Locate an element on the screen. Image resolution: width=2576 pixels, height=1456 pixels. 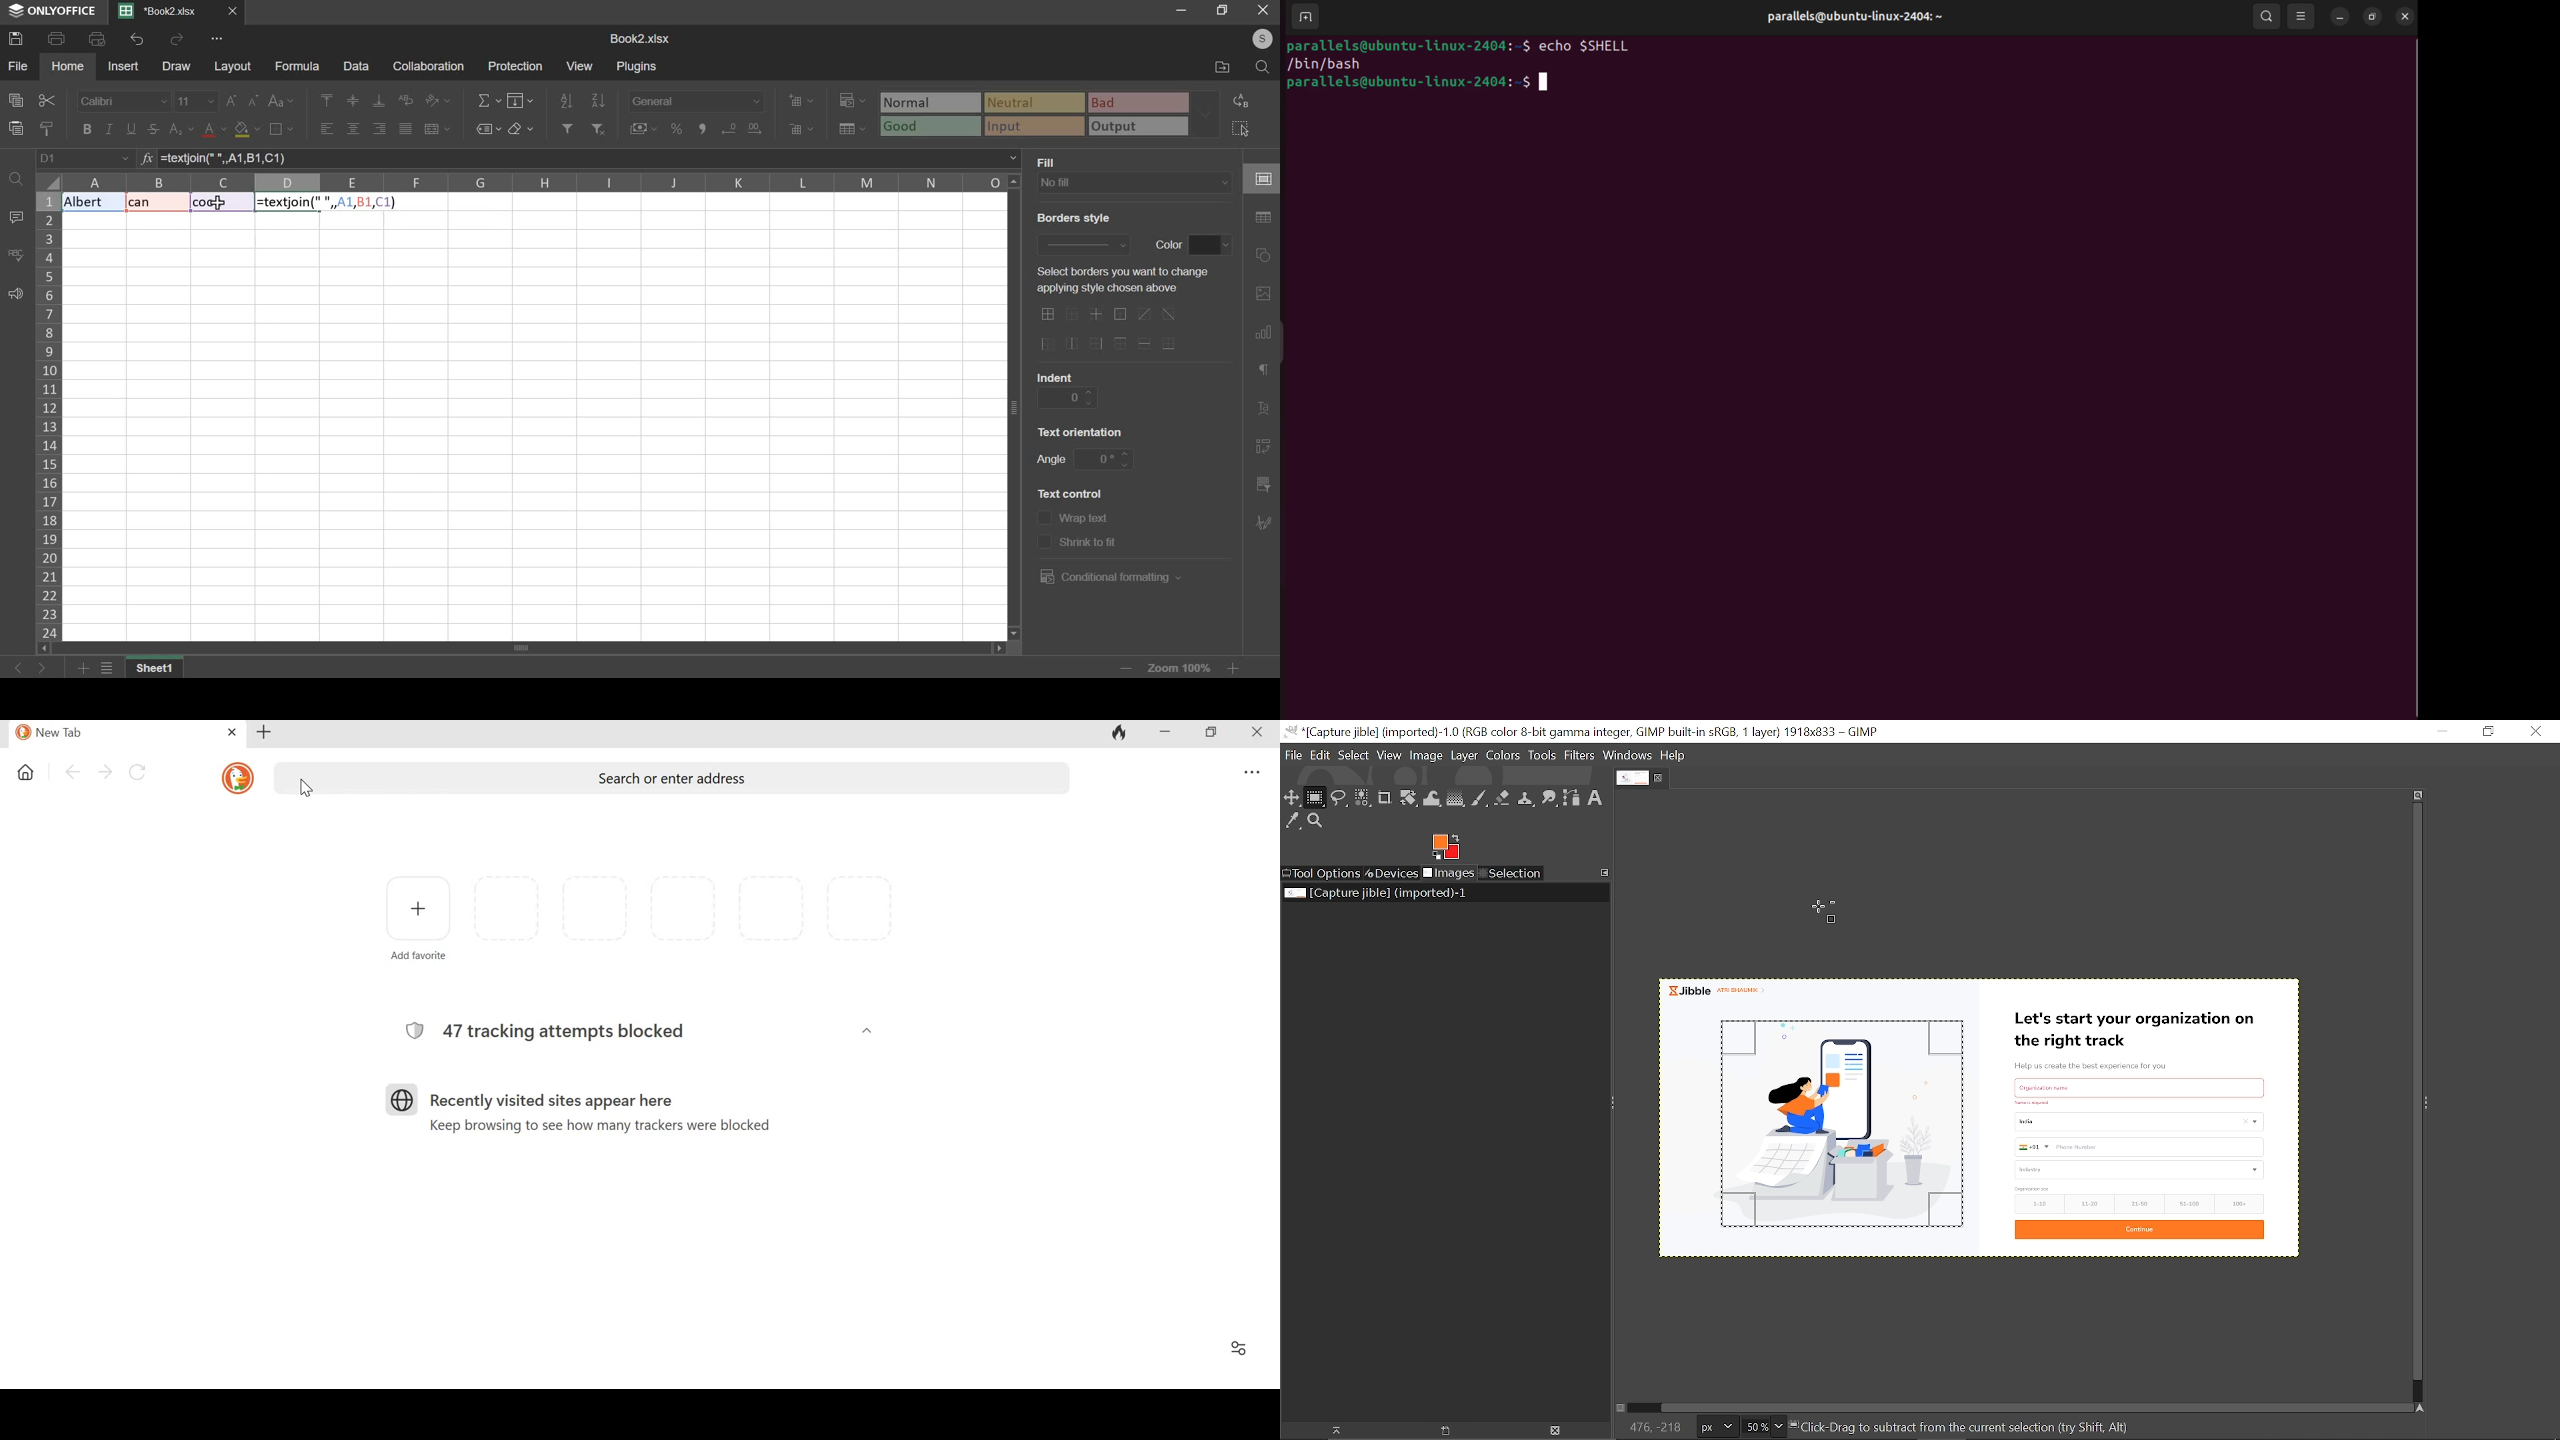
Wrap text tool is located at coordinates (1433, 799).